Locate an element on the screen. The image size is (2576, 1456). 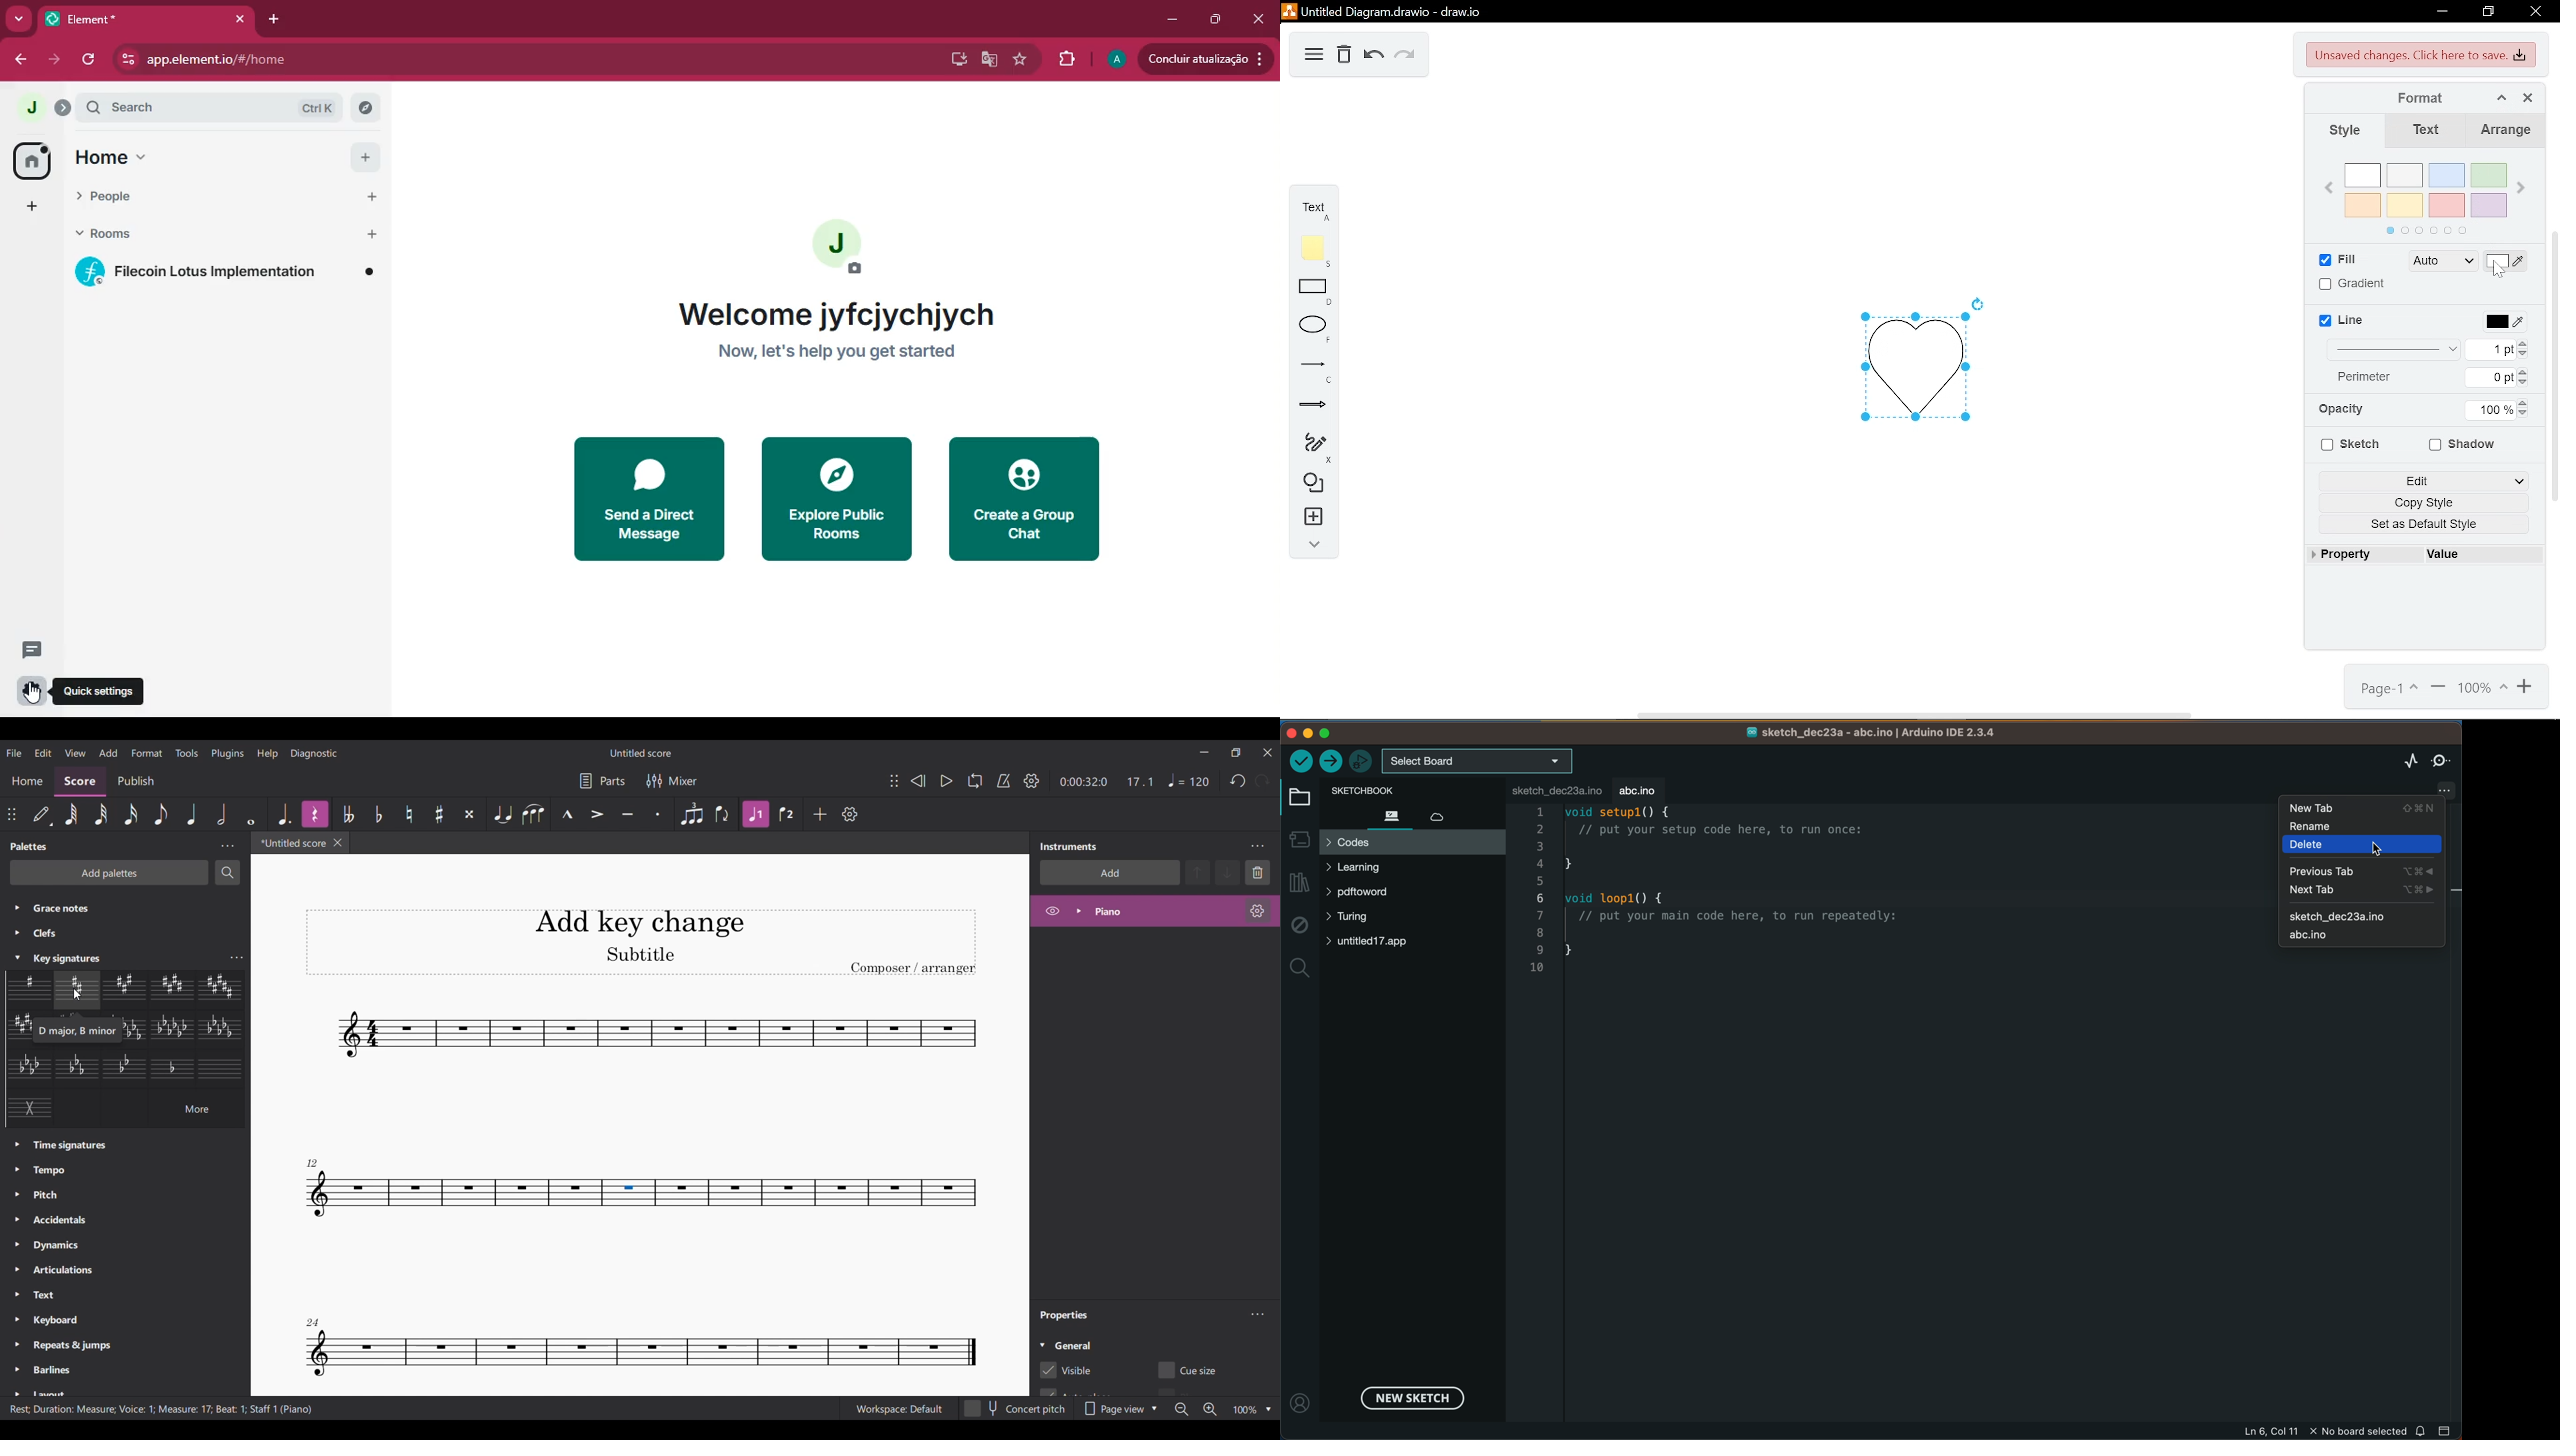
Home section is located at coordinates (27, 784).